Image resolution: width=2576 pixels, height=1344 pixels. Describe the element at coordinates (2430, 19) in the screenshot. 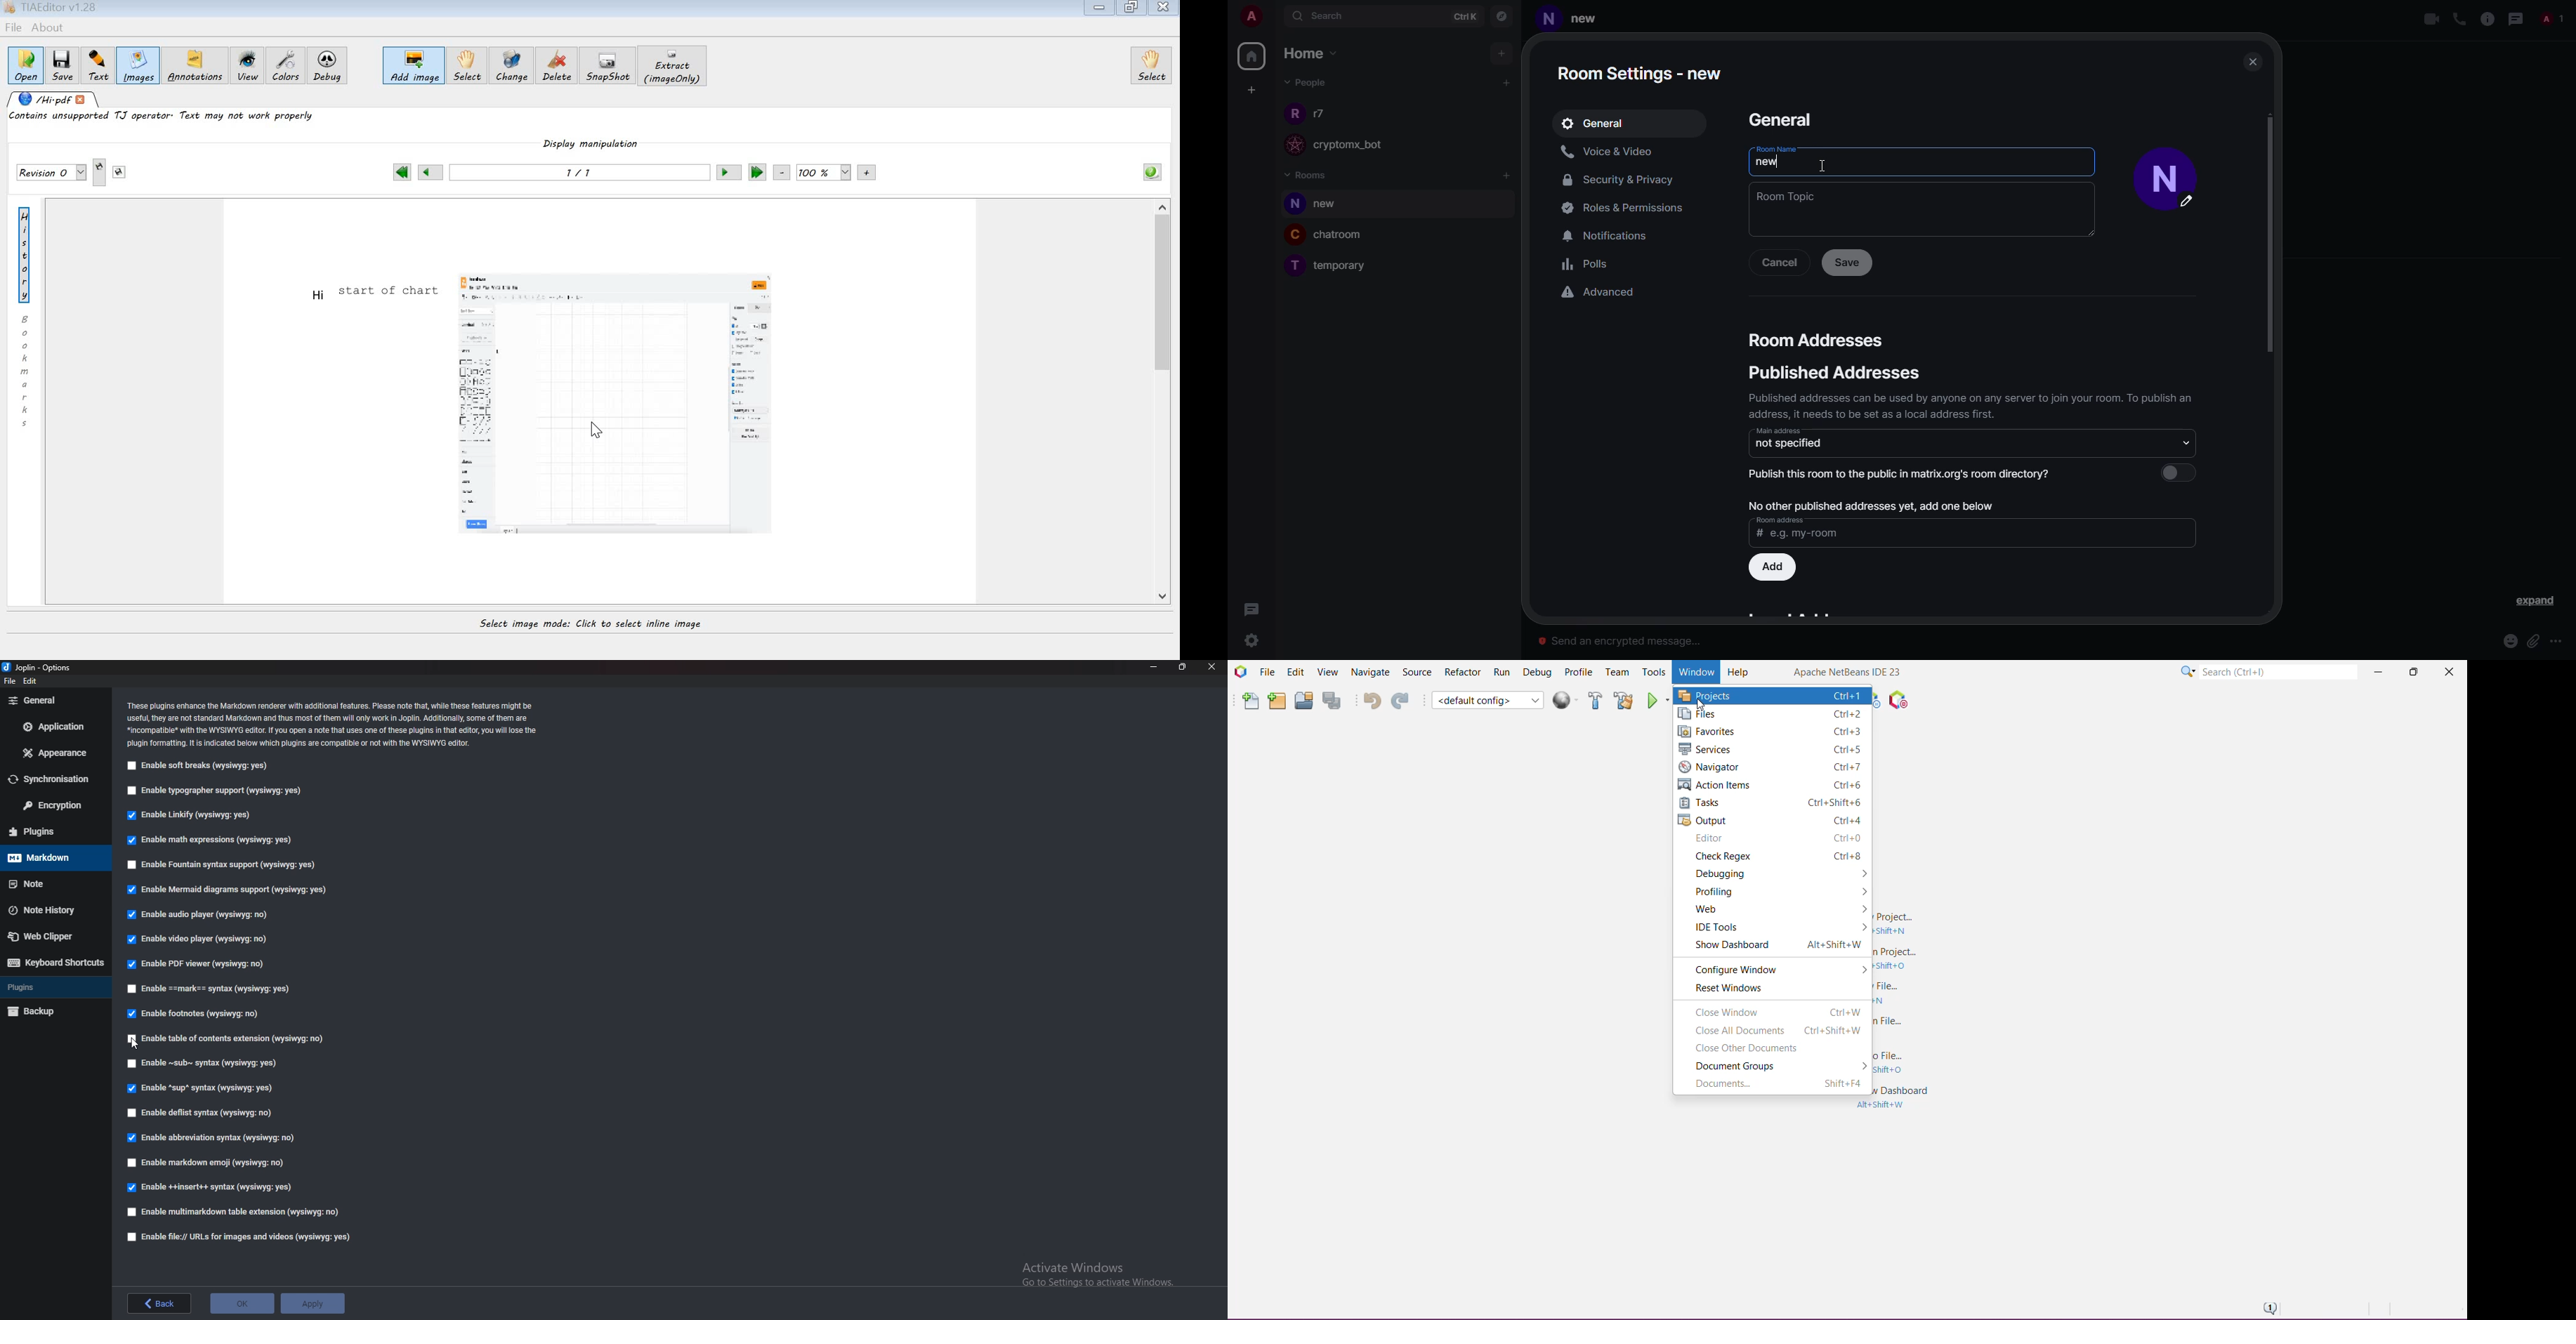

I see `video call` at that location.